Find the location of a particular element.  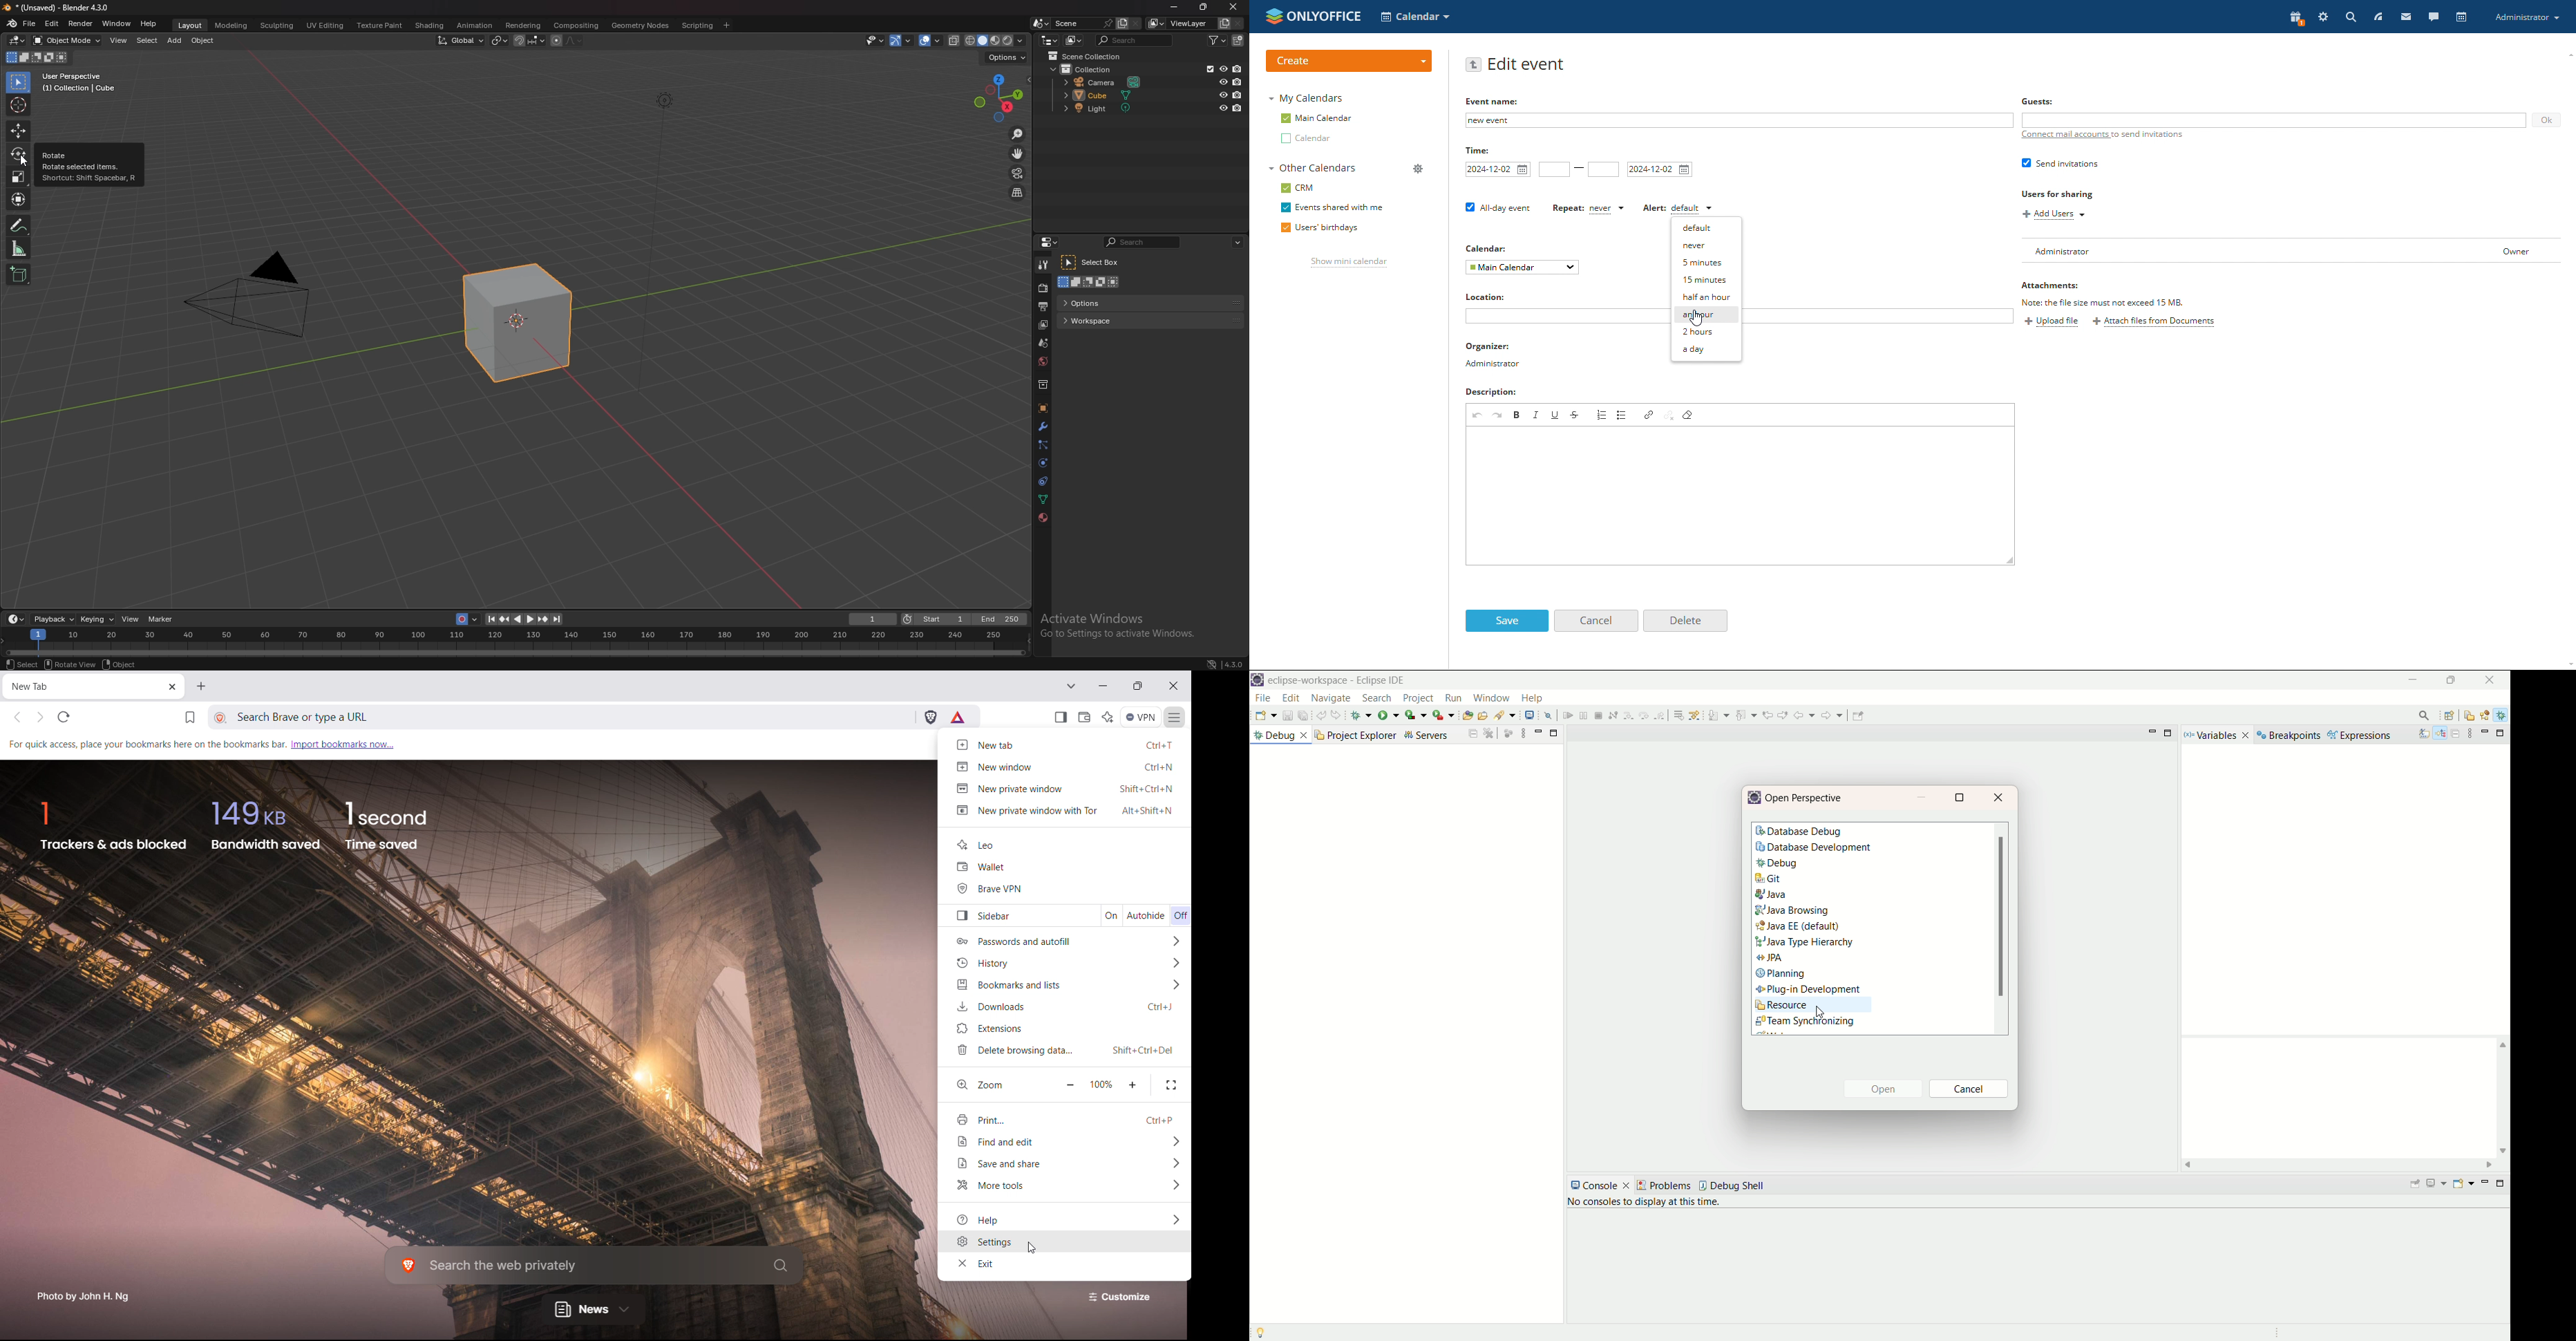

attachments is located at coordinates (2052, 287).